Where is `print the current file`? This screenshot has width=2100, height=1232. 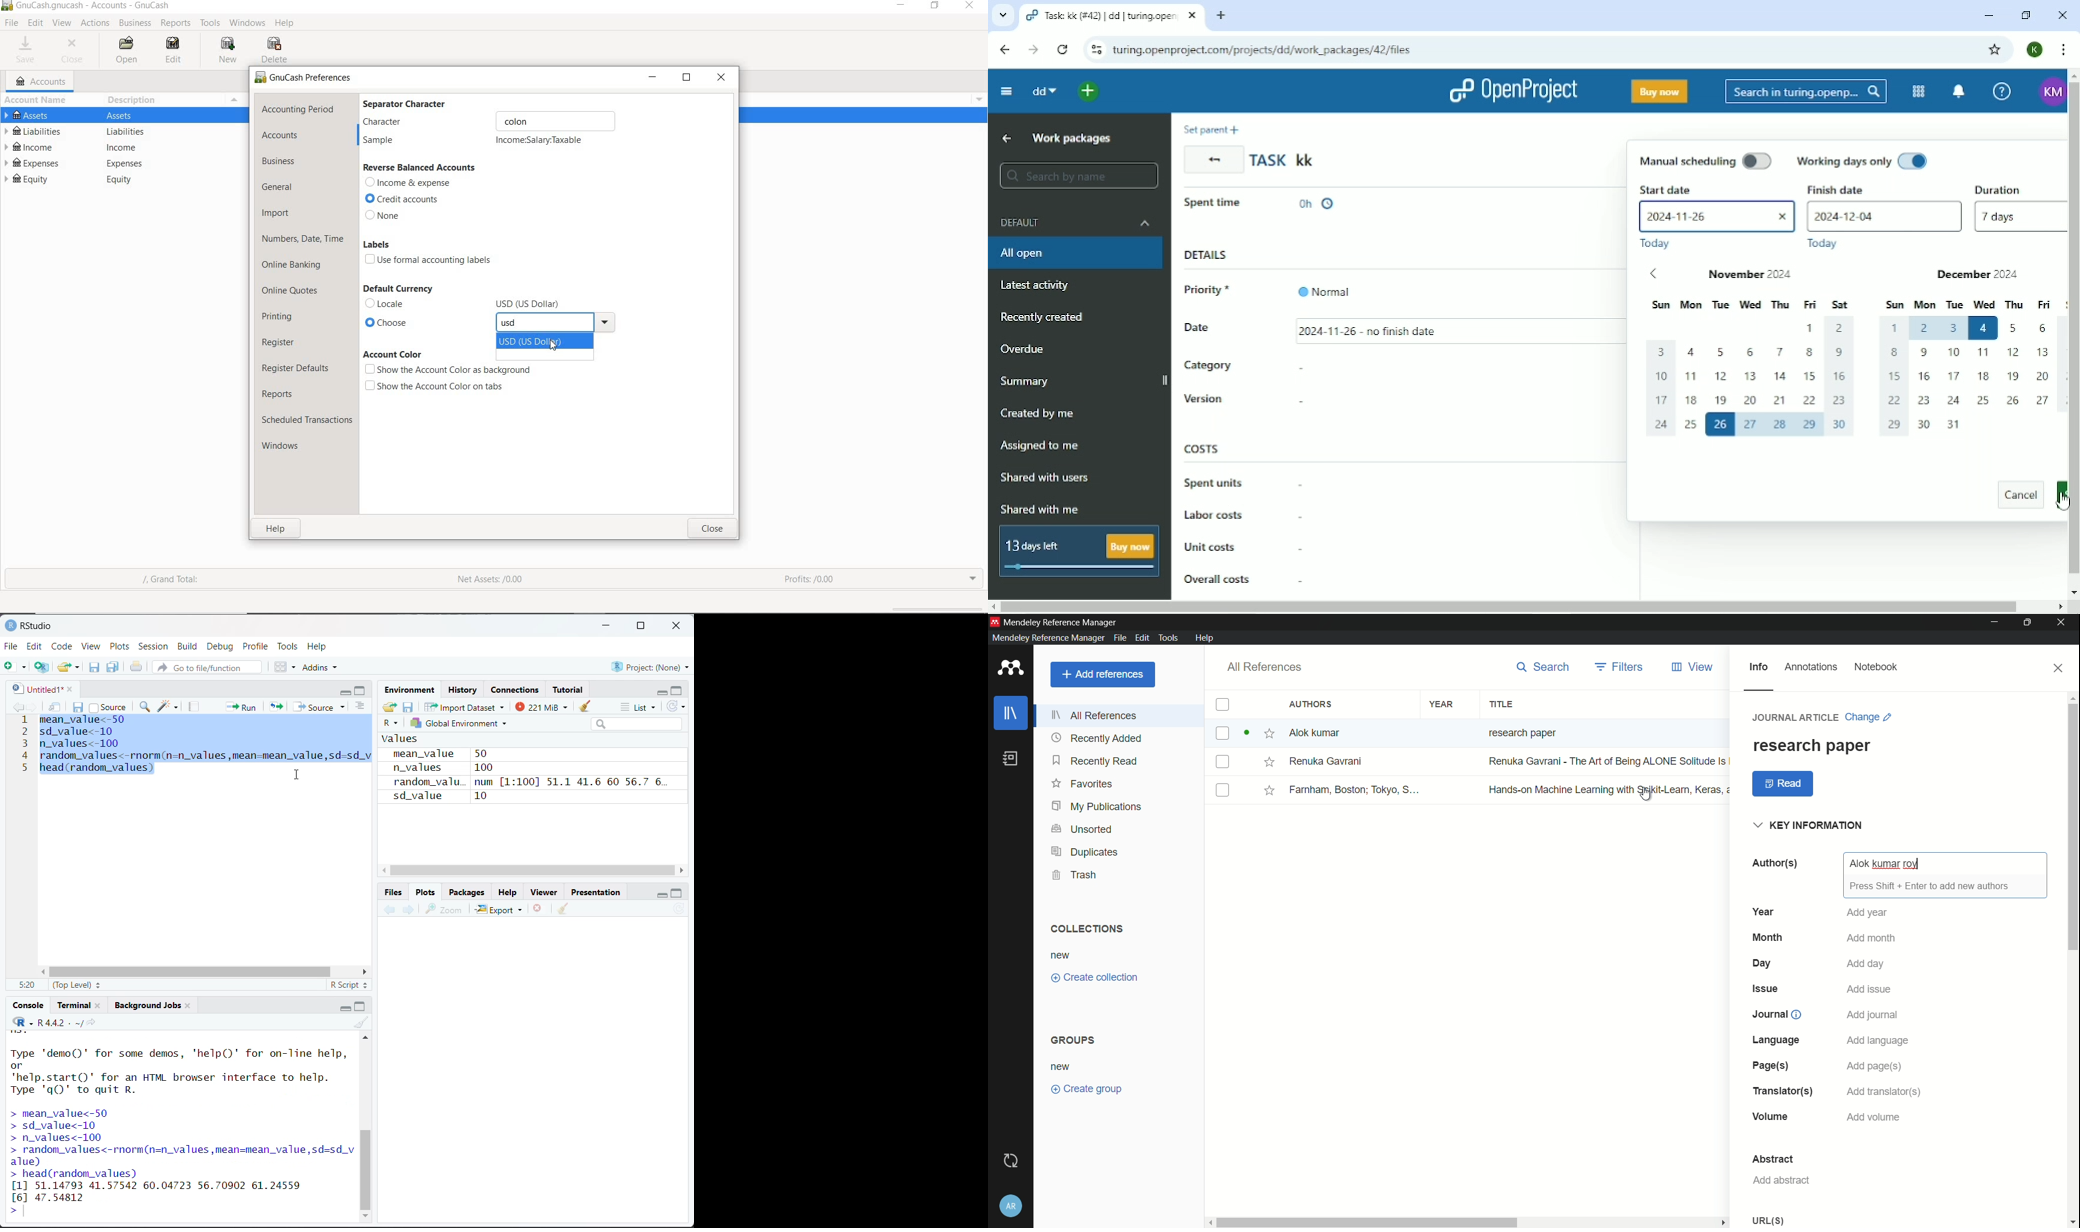 print the current file is located at coordinates (137, 667).